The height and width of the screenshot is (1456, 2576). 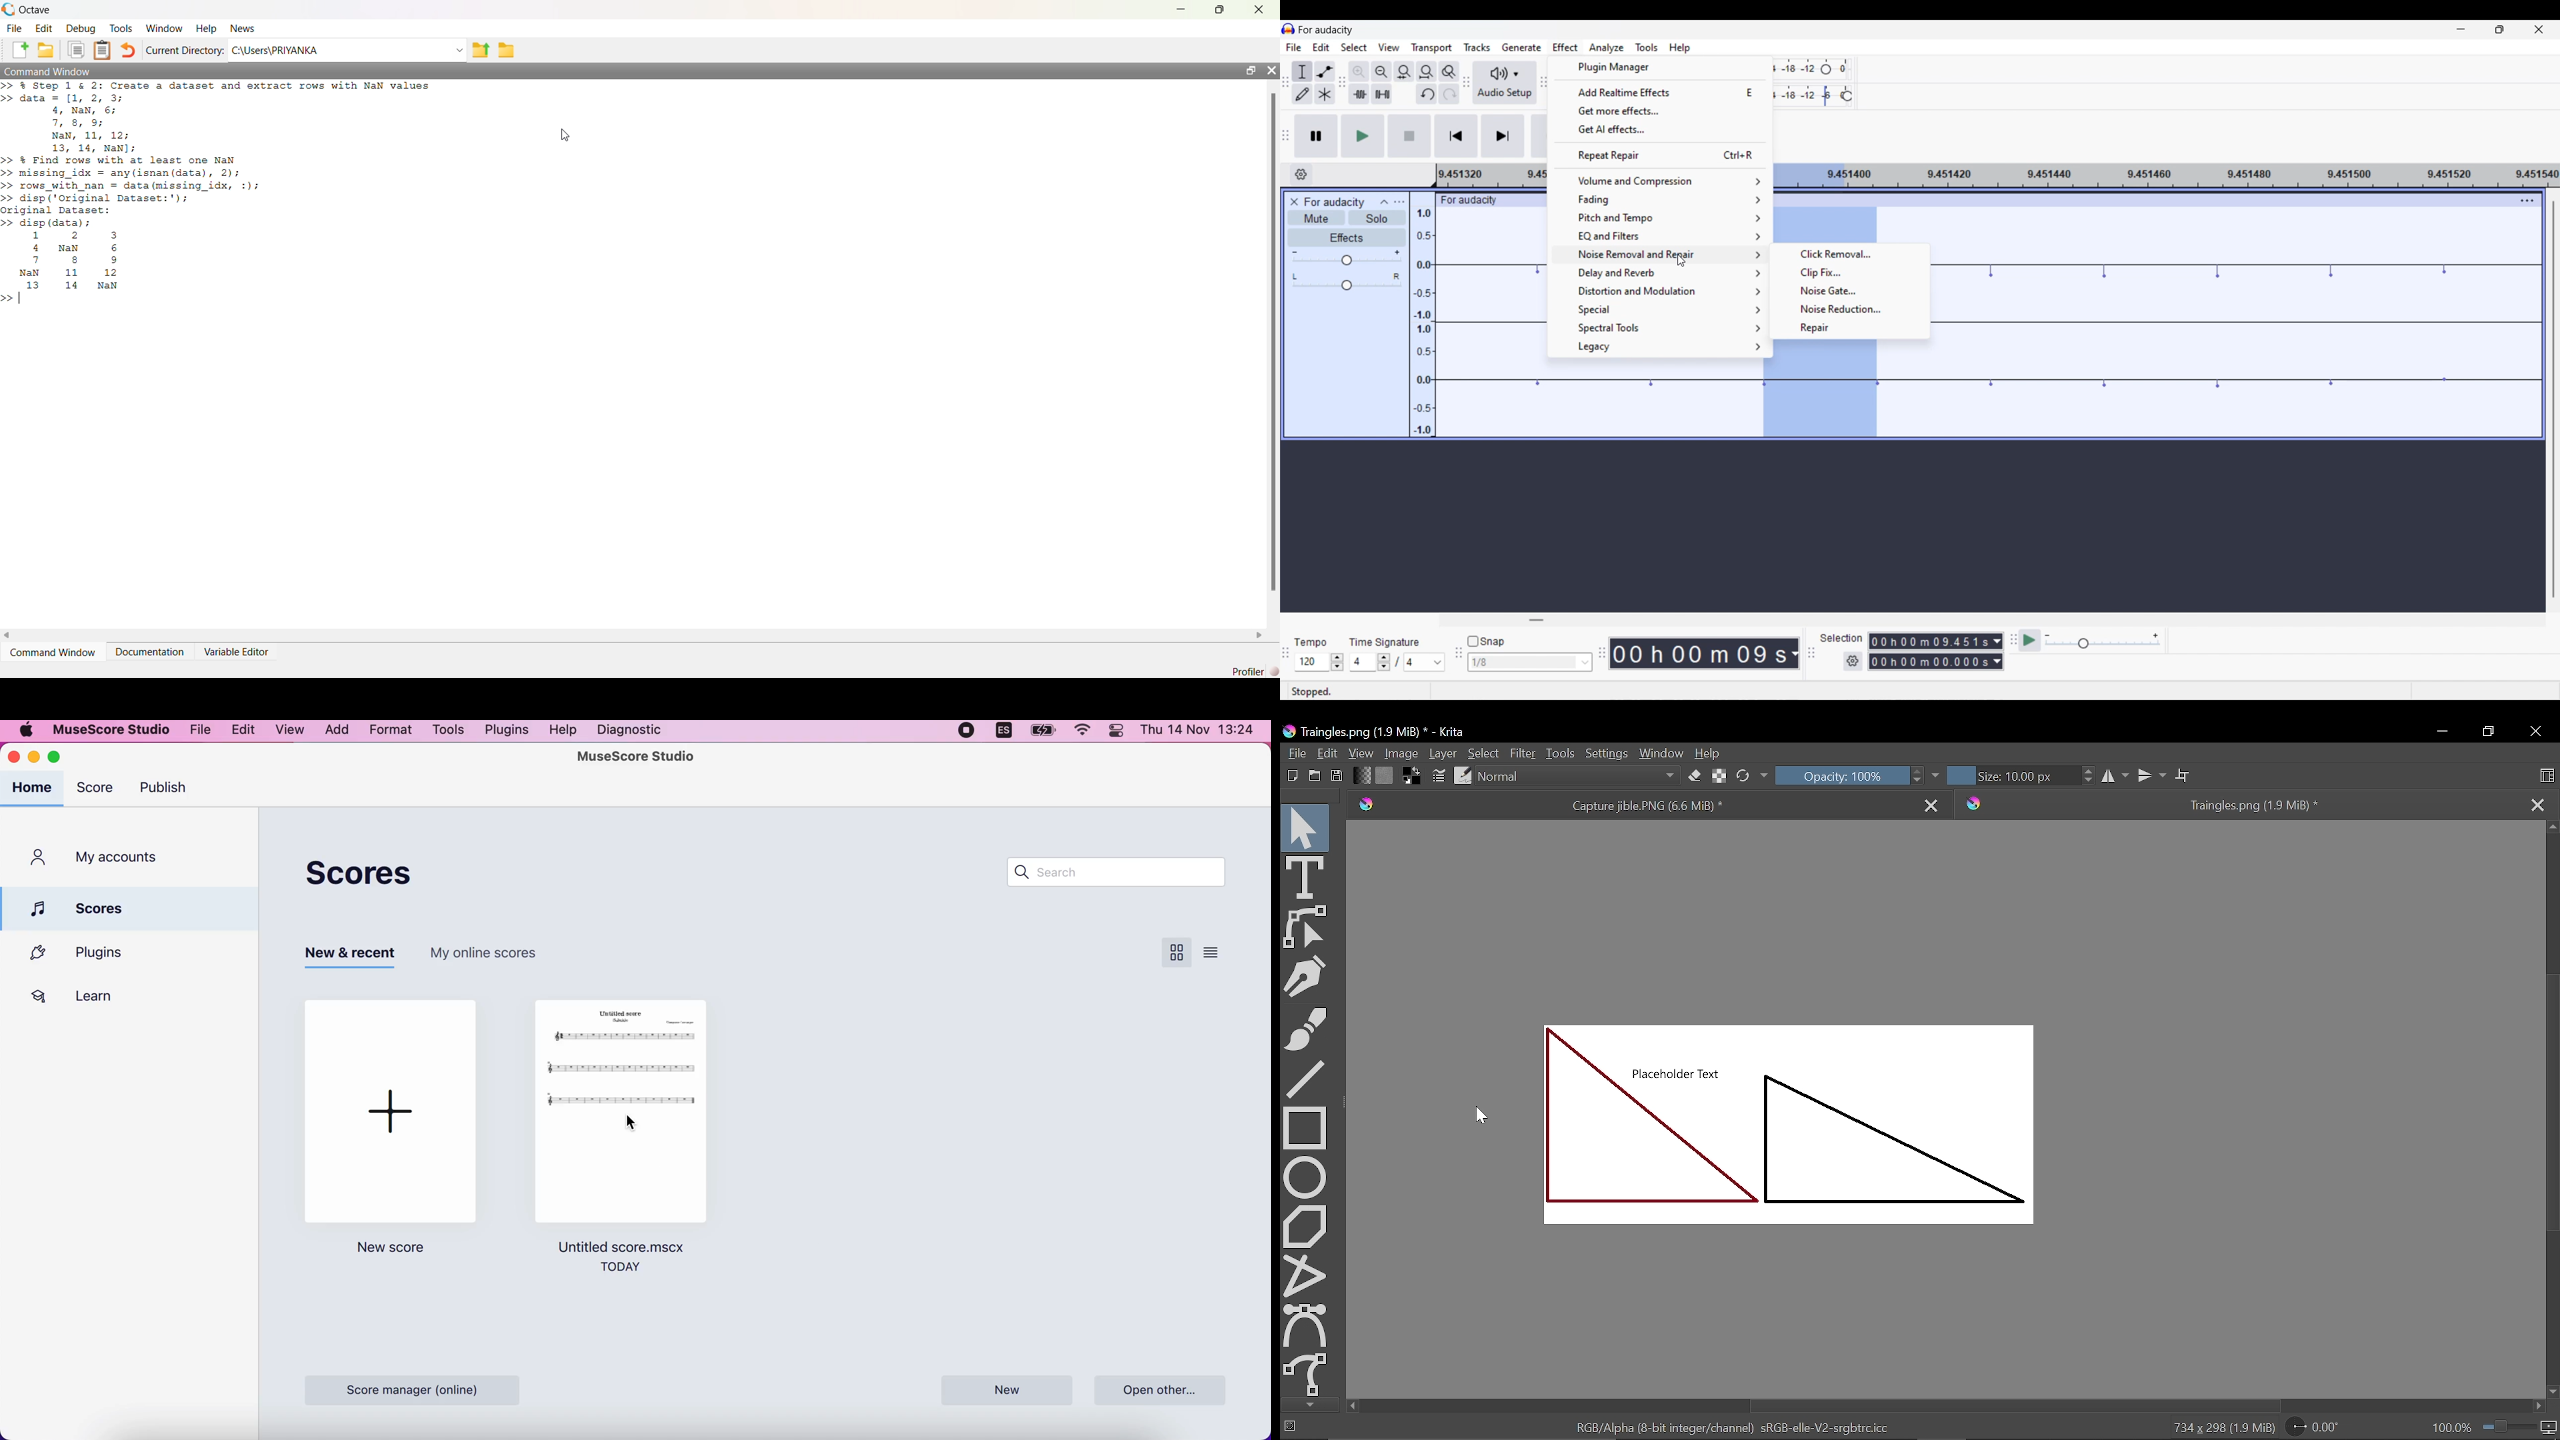 What do you see at coordinates (507, 51) in the screenshot?
I see `folder` at bounding box center [507, 51].